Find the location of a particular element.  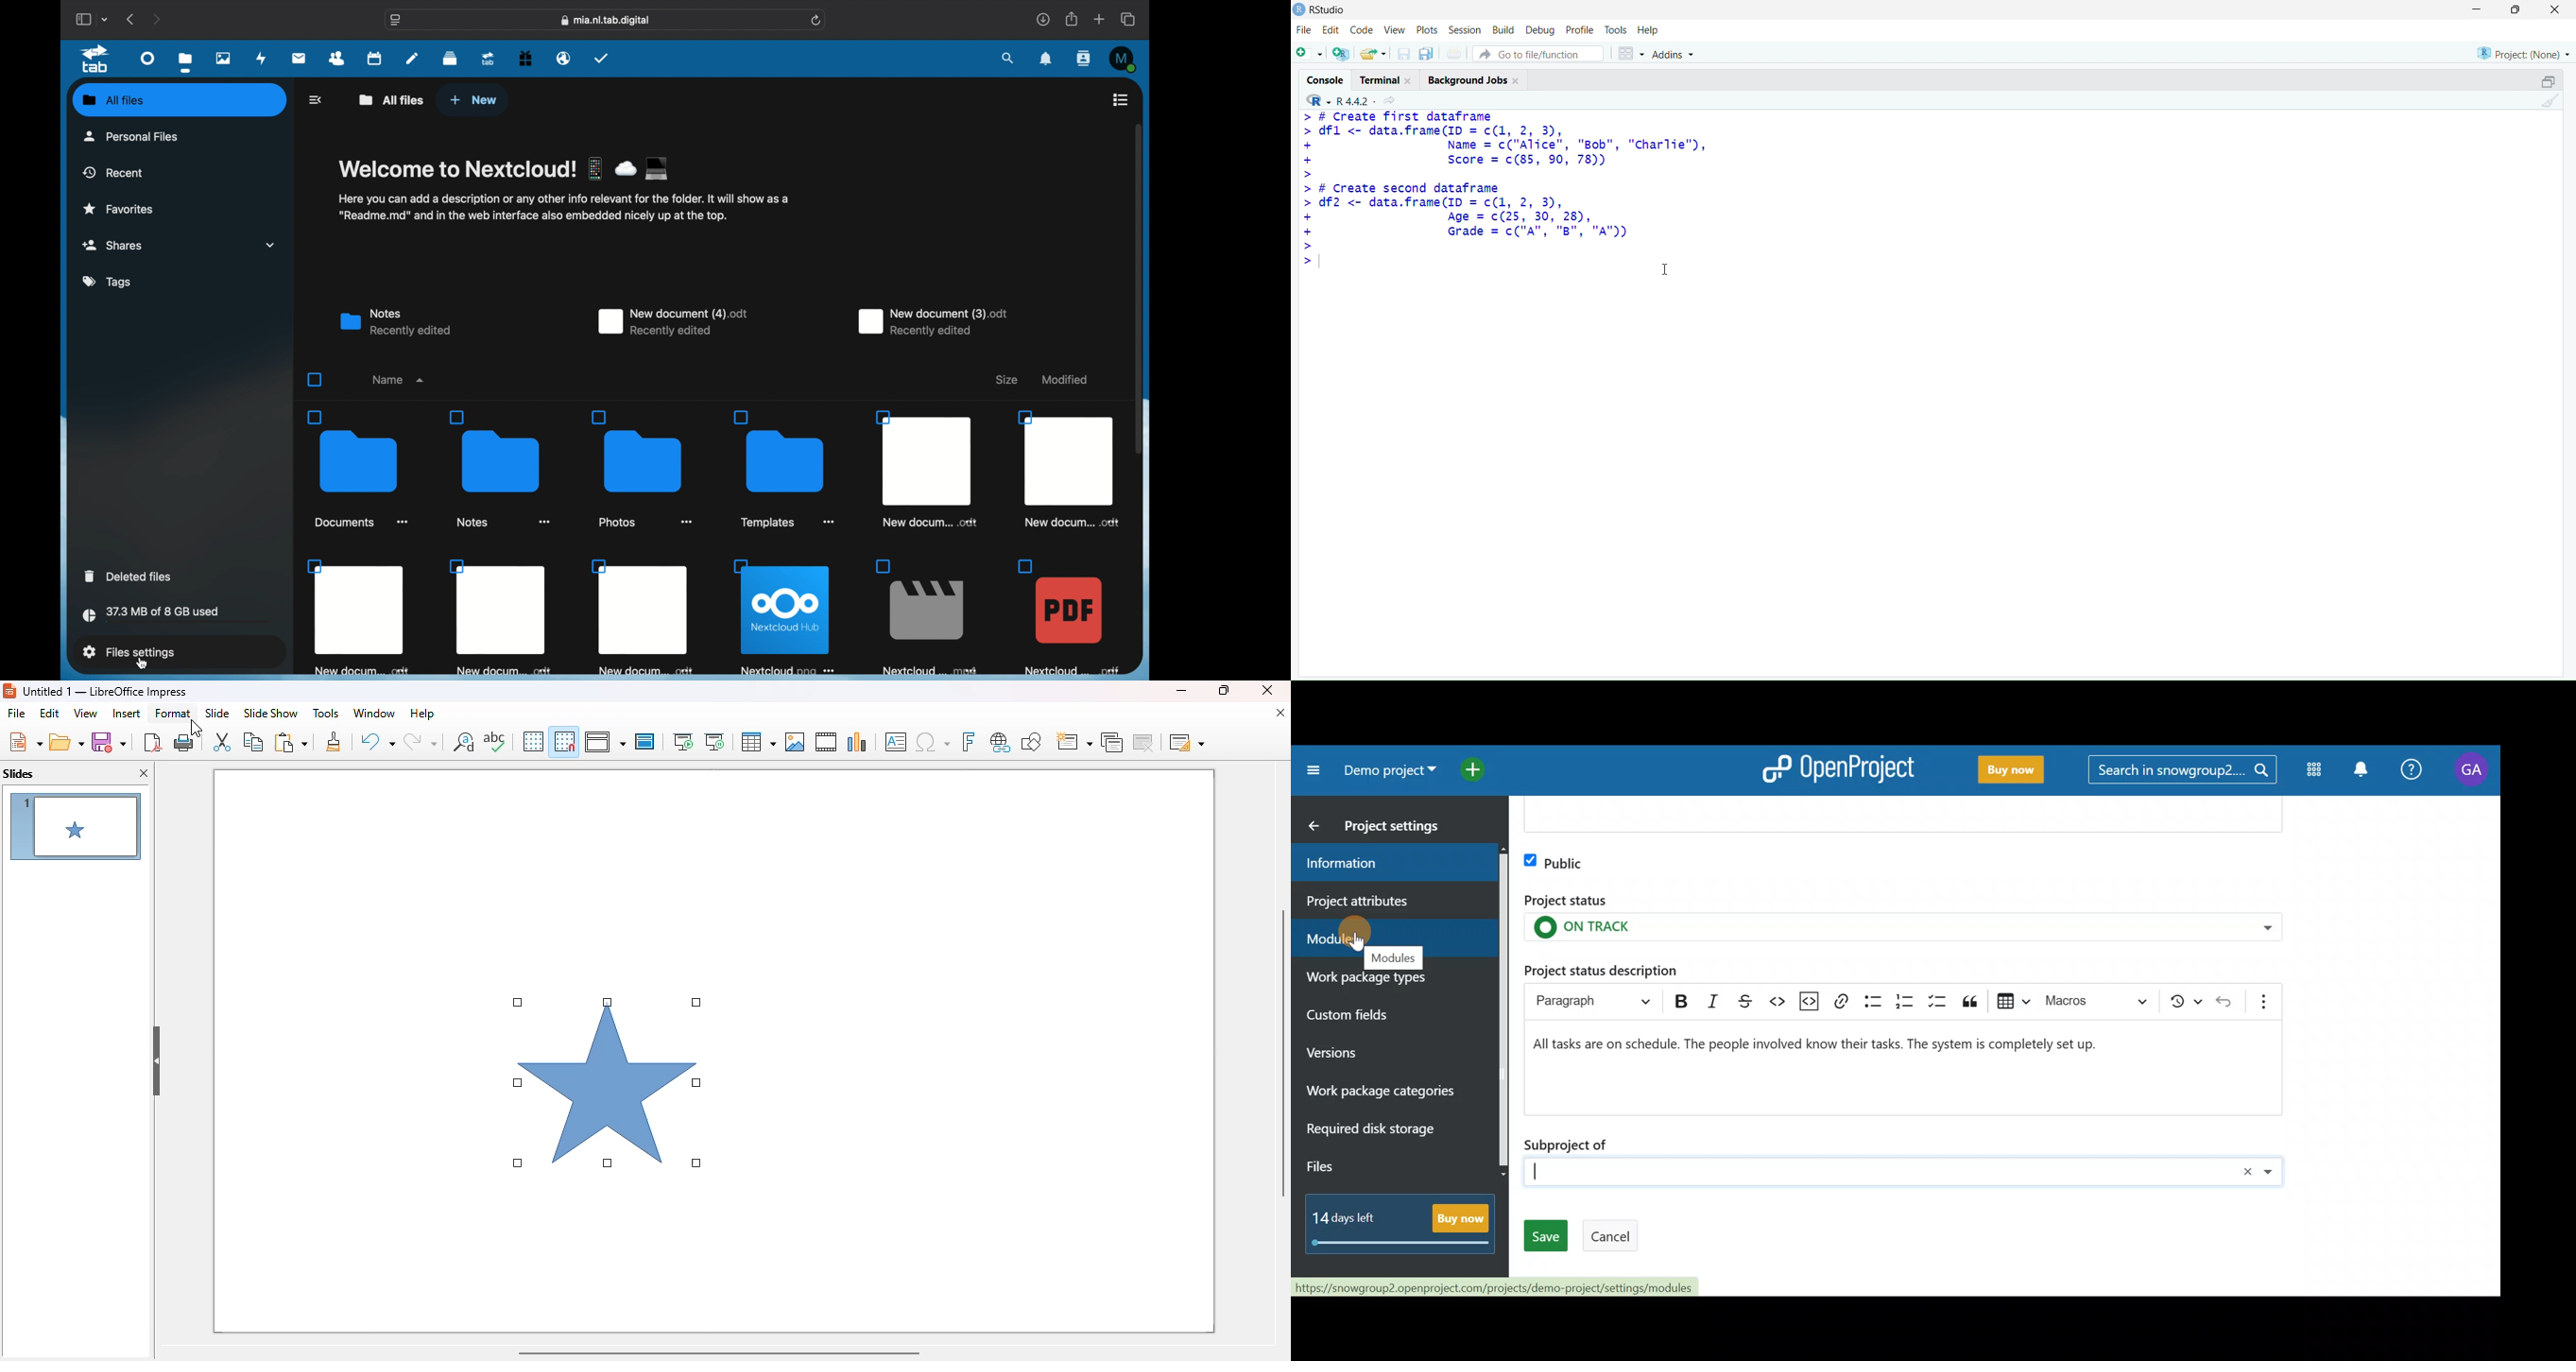

Buy now is located at coordinates (2013, 772).